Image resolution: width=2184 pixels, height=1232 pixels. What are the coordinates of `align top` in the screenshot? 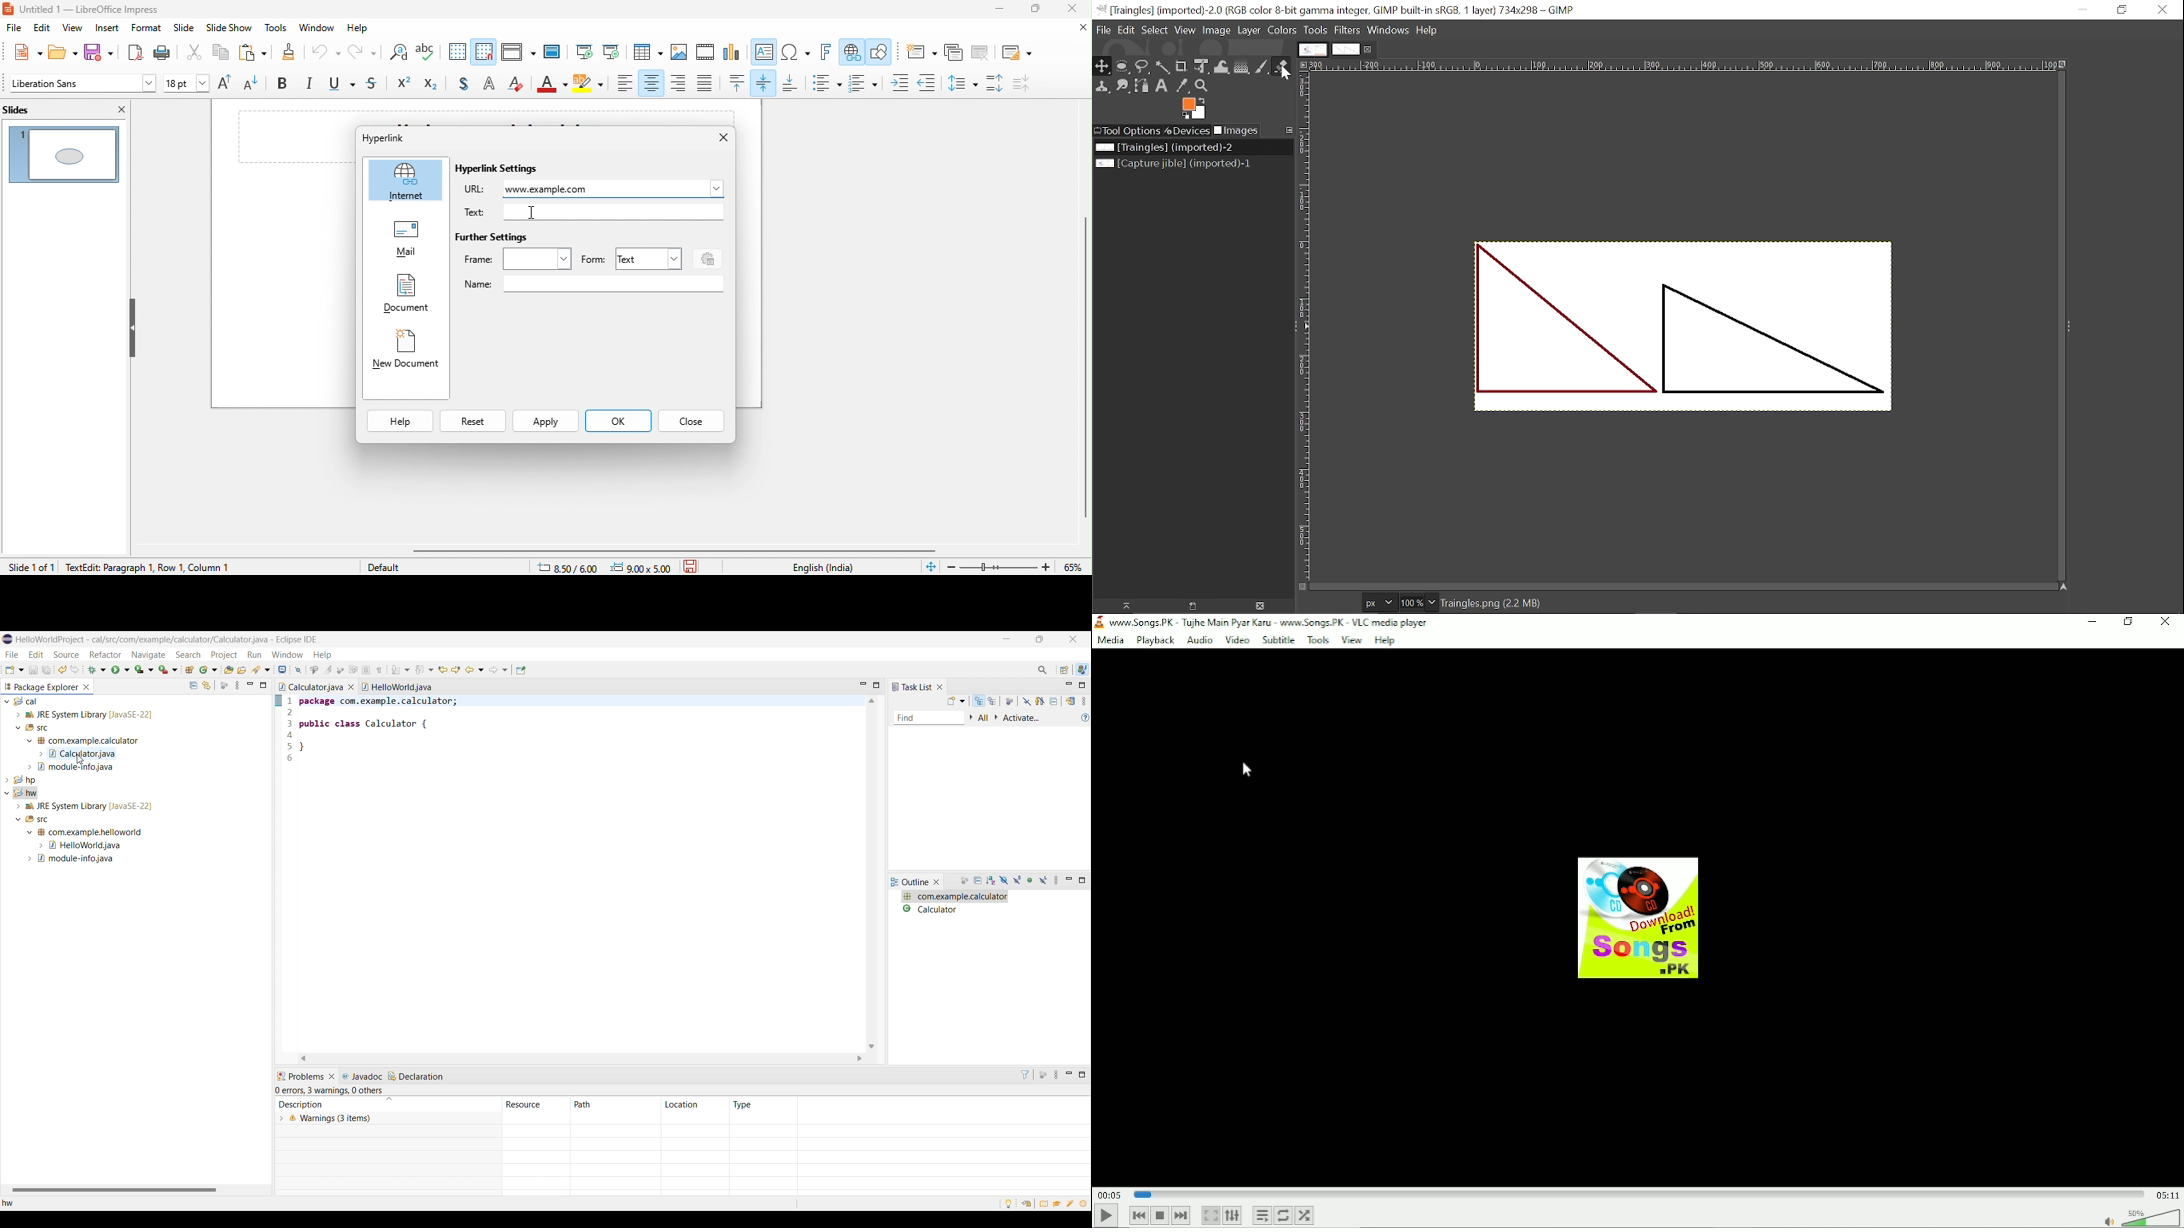 It's located at (738, 83).